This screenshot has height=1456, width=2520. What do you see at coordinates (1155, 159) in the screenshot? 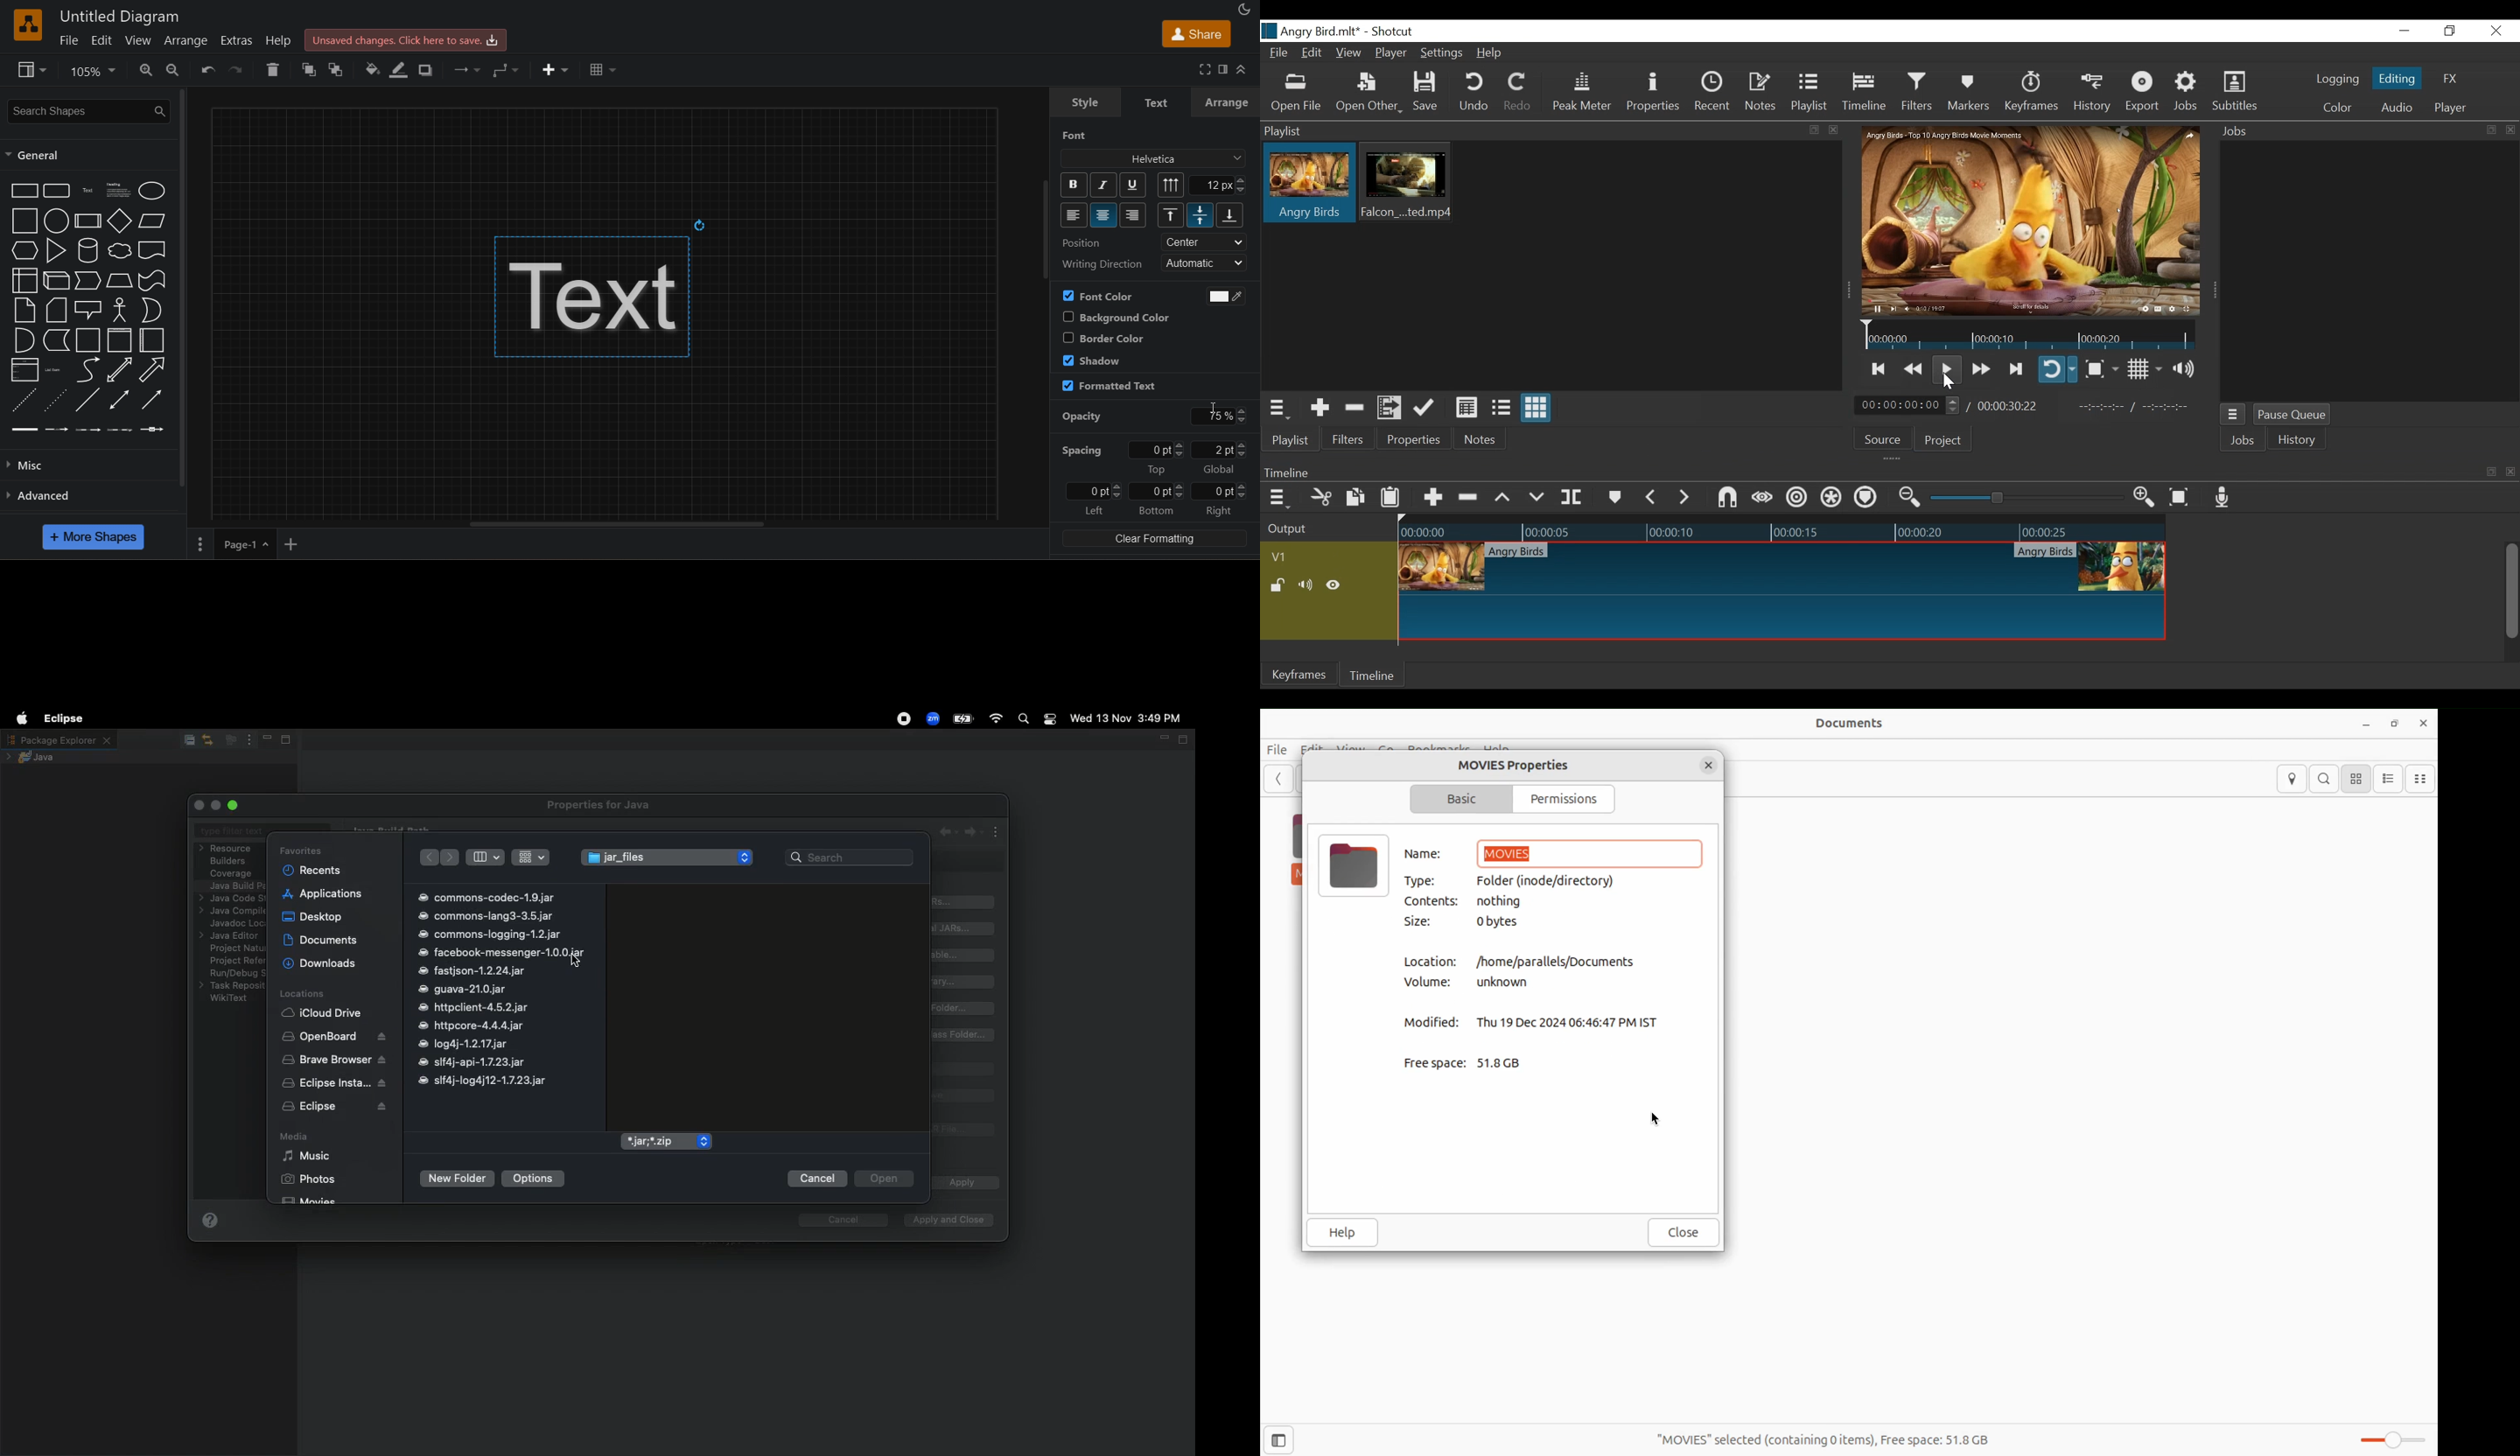
I see `font family` at bounding box center [1155, 159].